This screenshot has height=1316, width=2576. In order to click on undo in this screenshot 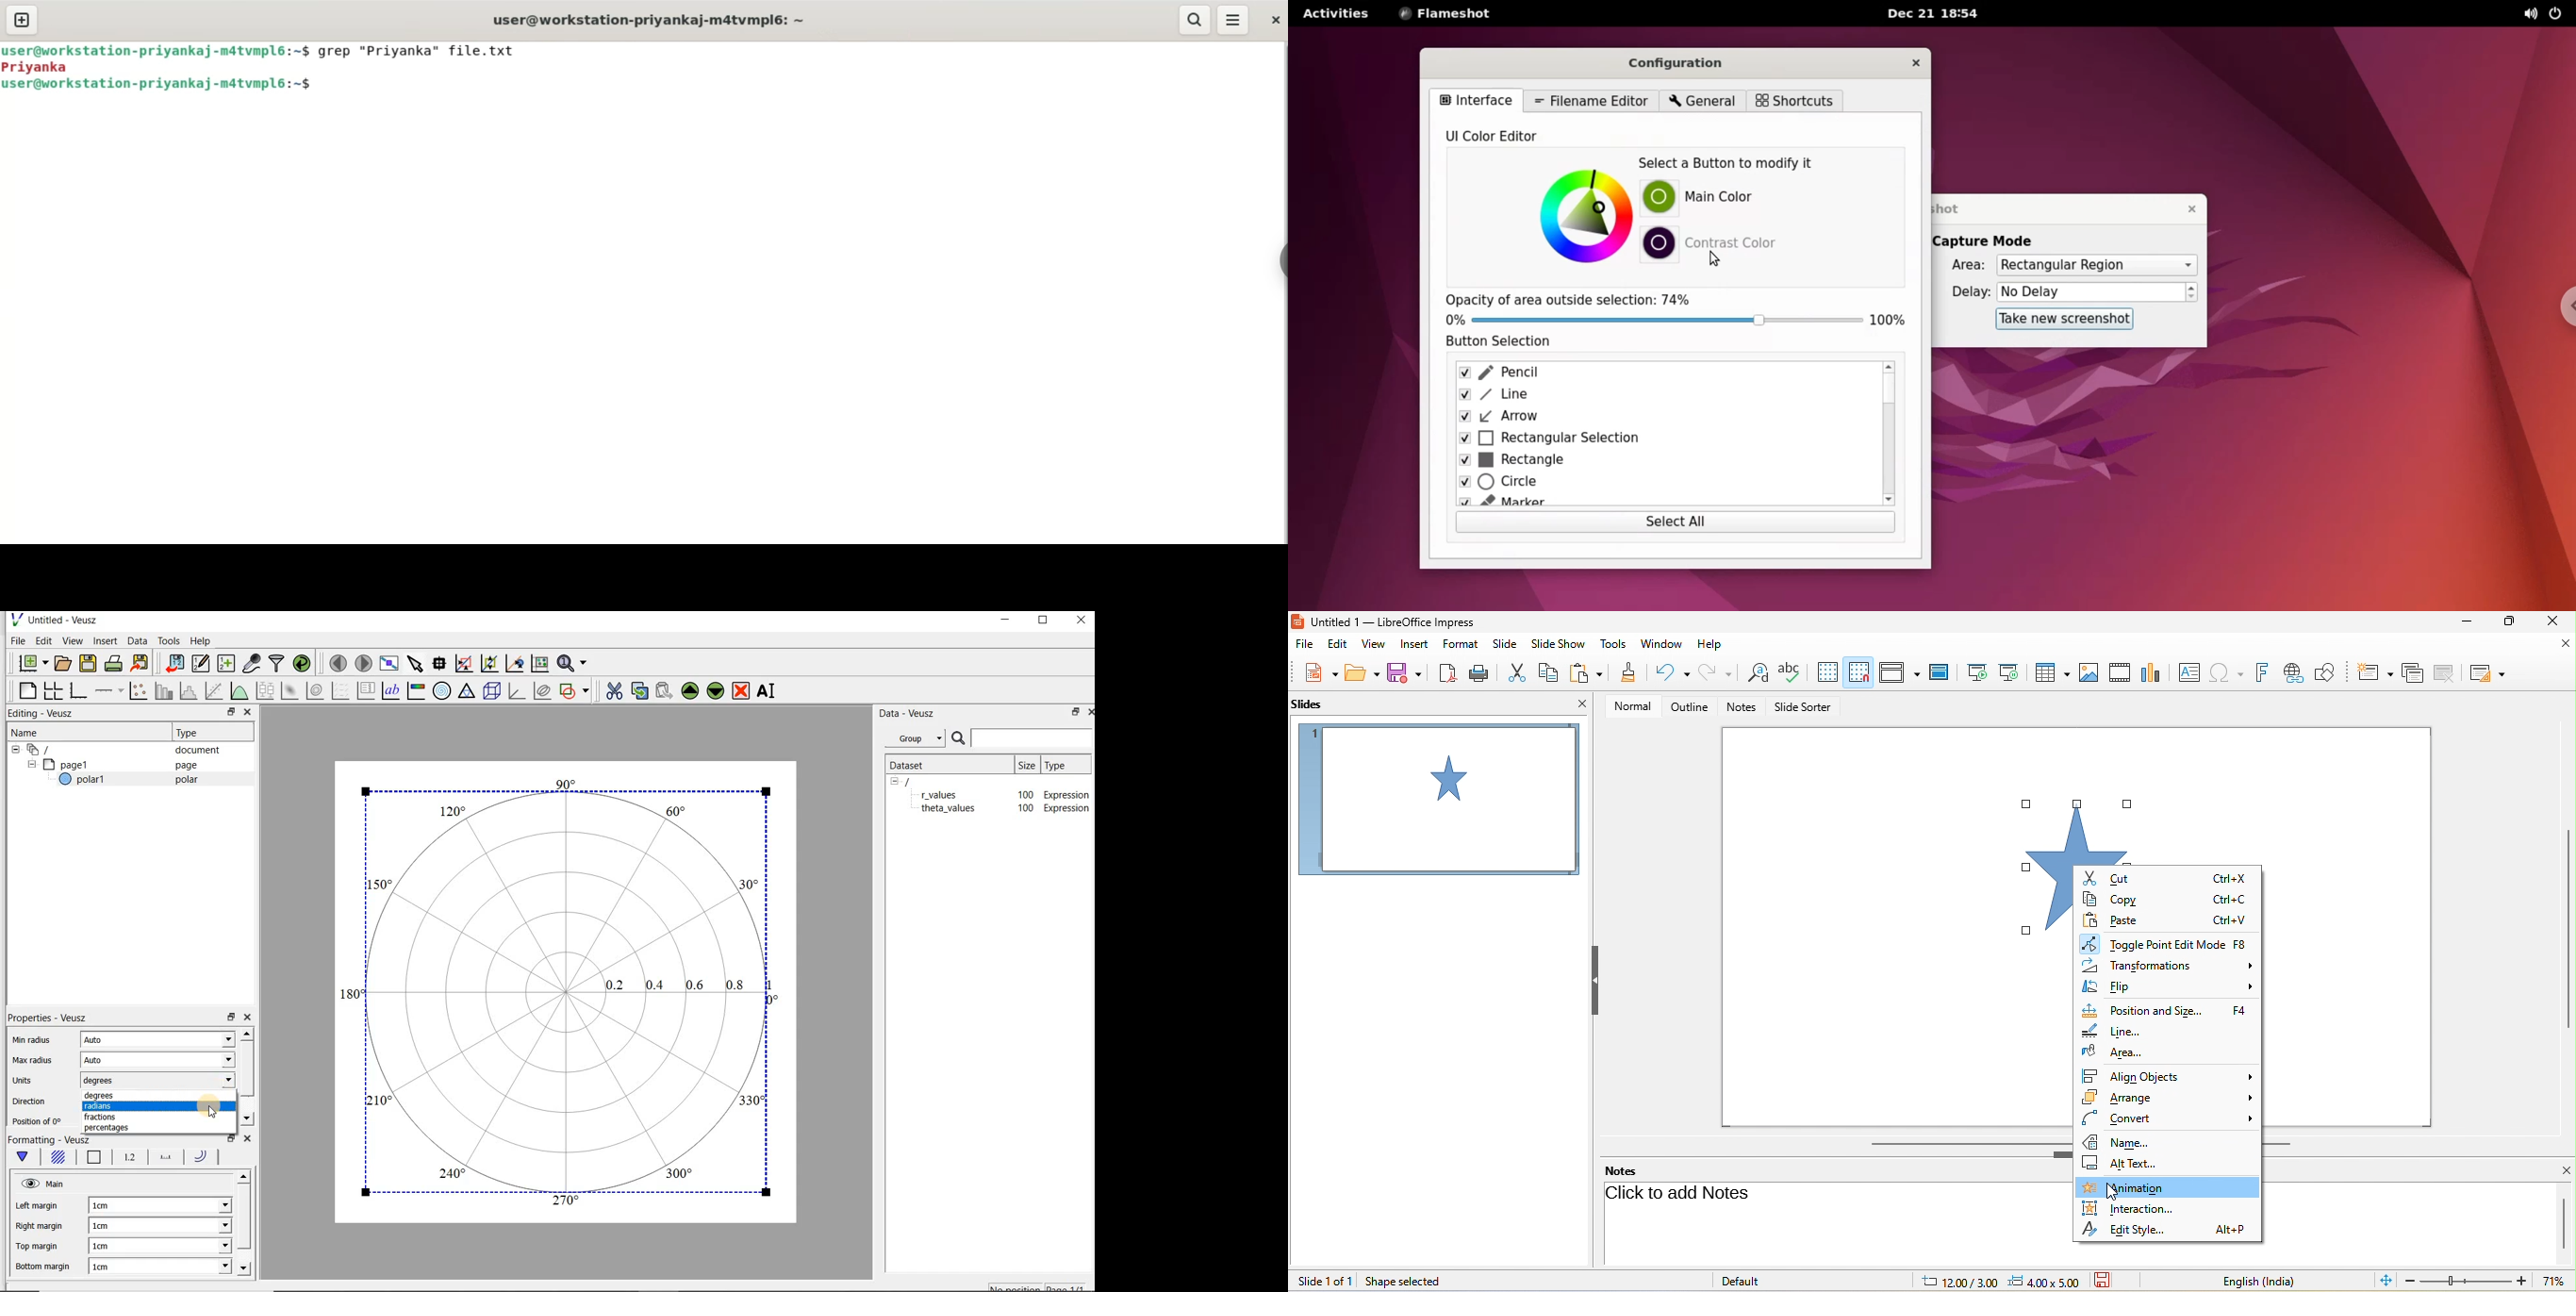, I will do `click(1668, 672)`.